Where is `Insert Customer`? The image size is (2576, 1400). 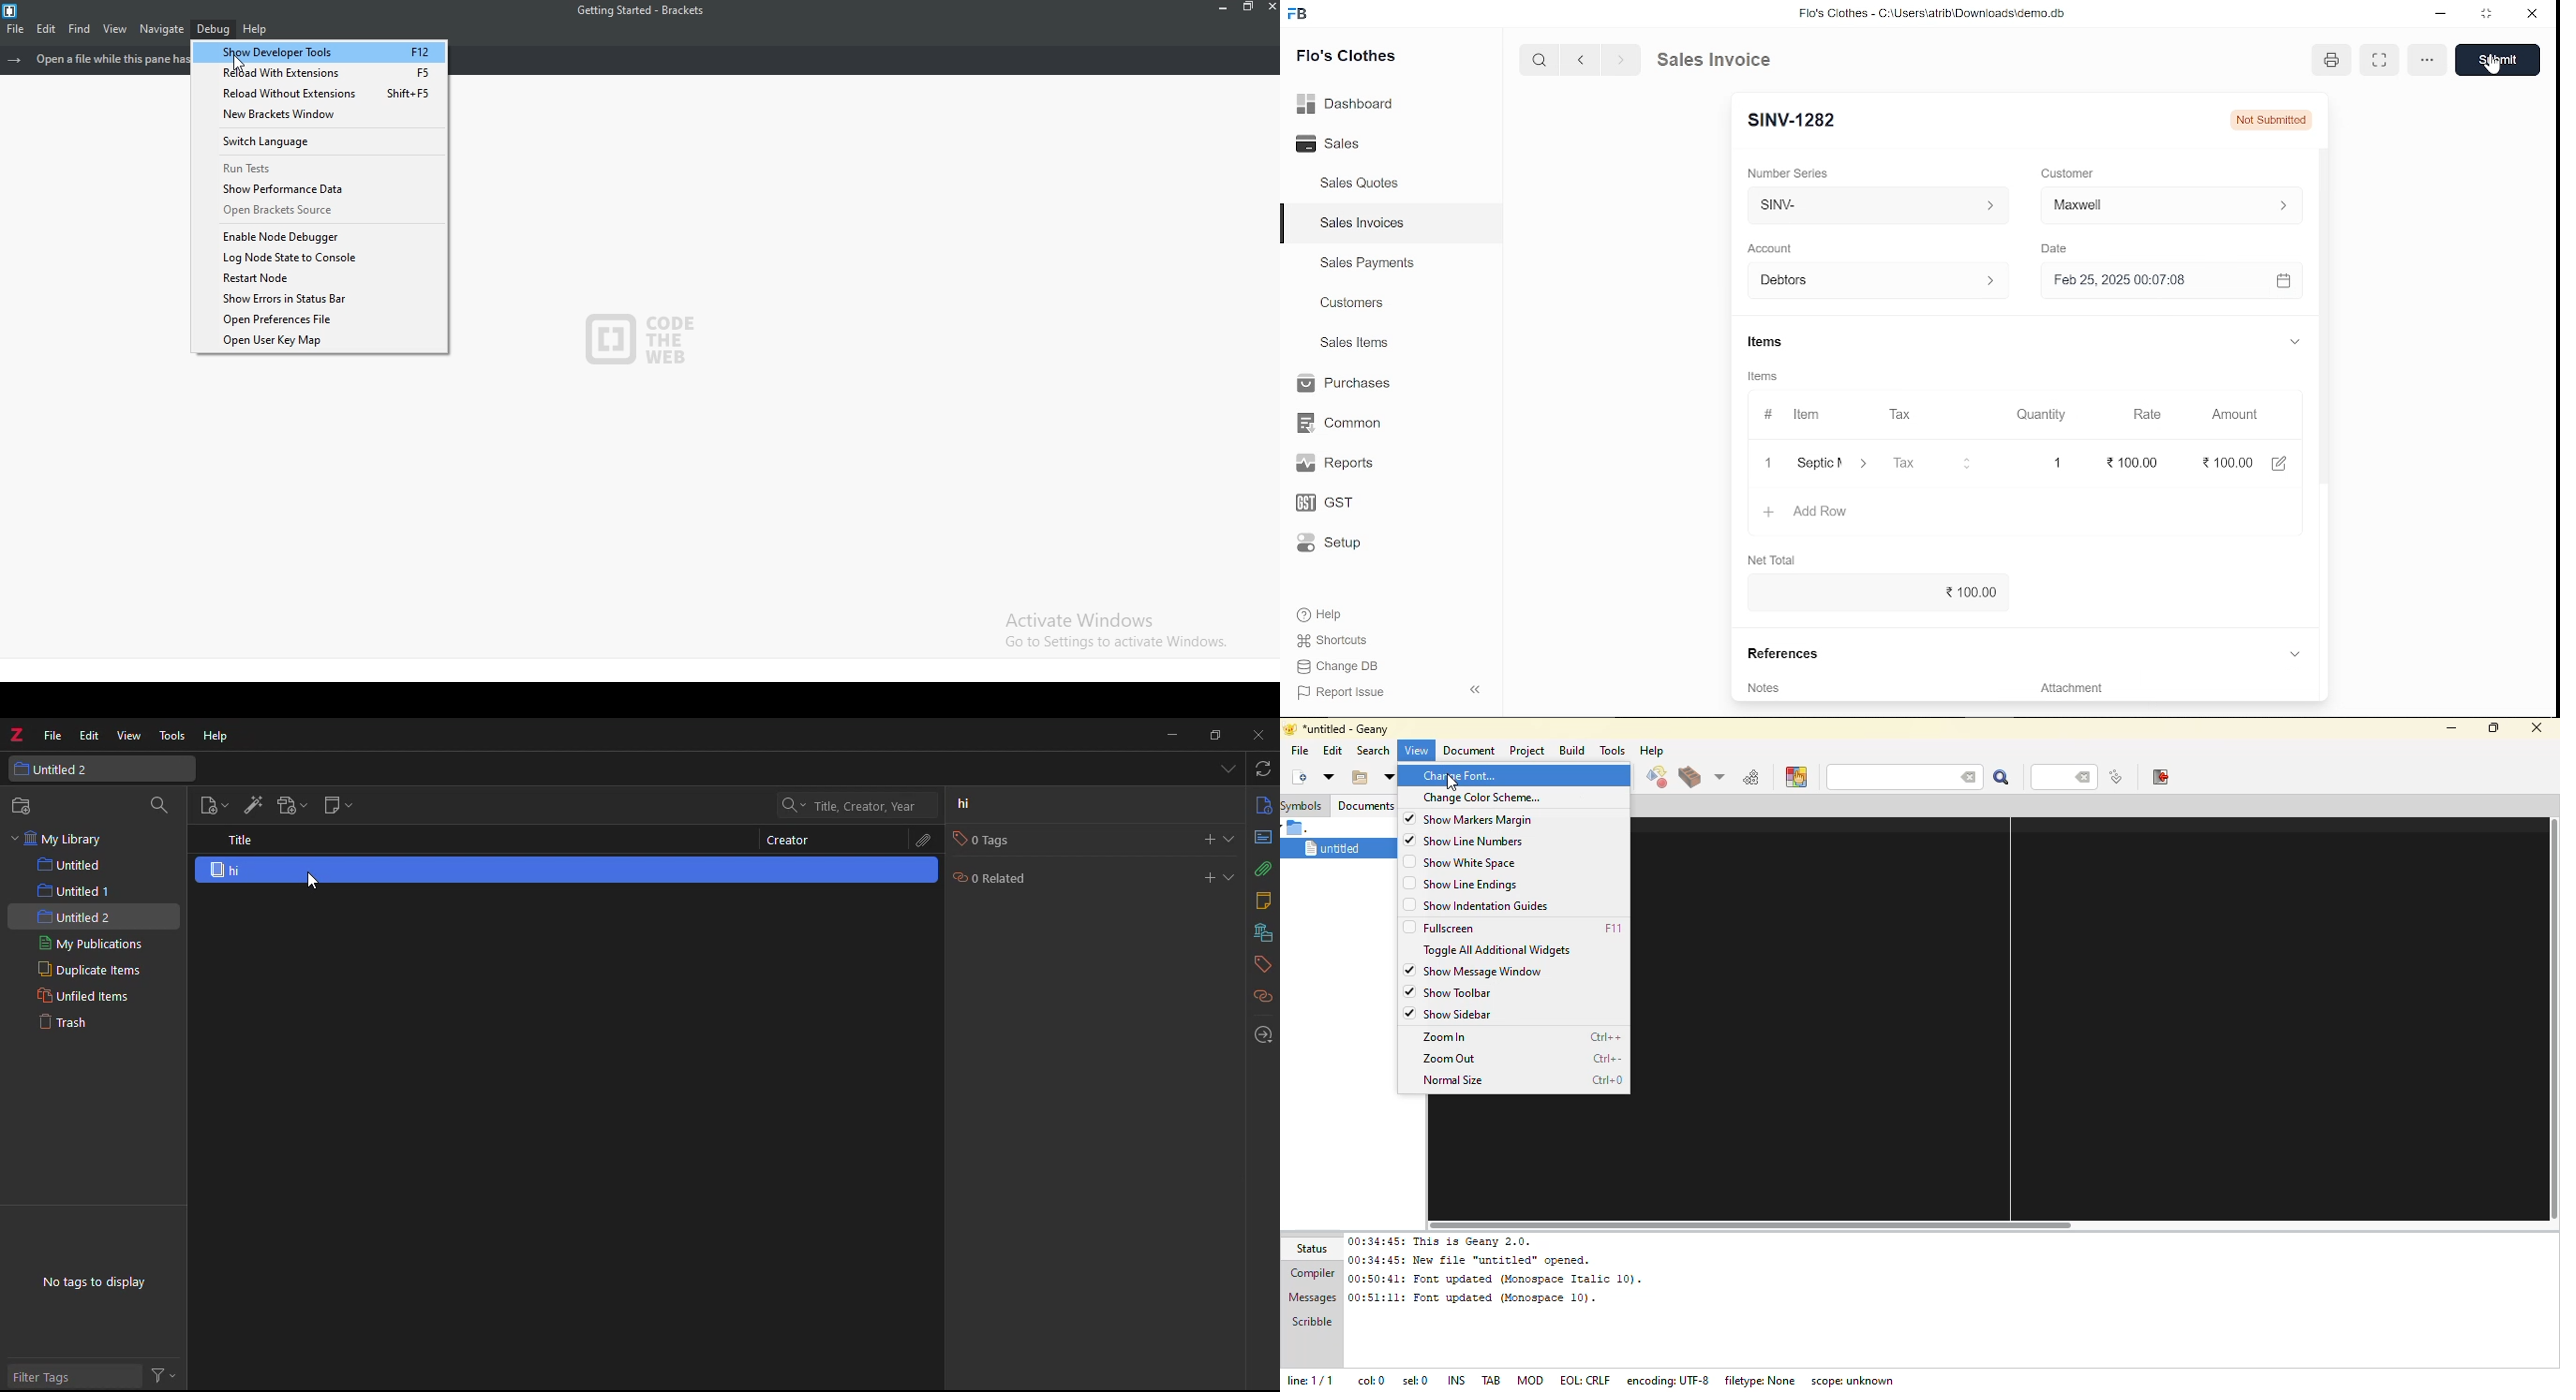 Insert Customer is located at coordinates (2168, 205).